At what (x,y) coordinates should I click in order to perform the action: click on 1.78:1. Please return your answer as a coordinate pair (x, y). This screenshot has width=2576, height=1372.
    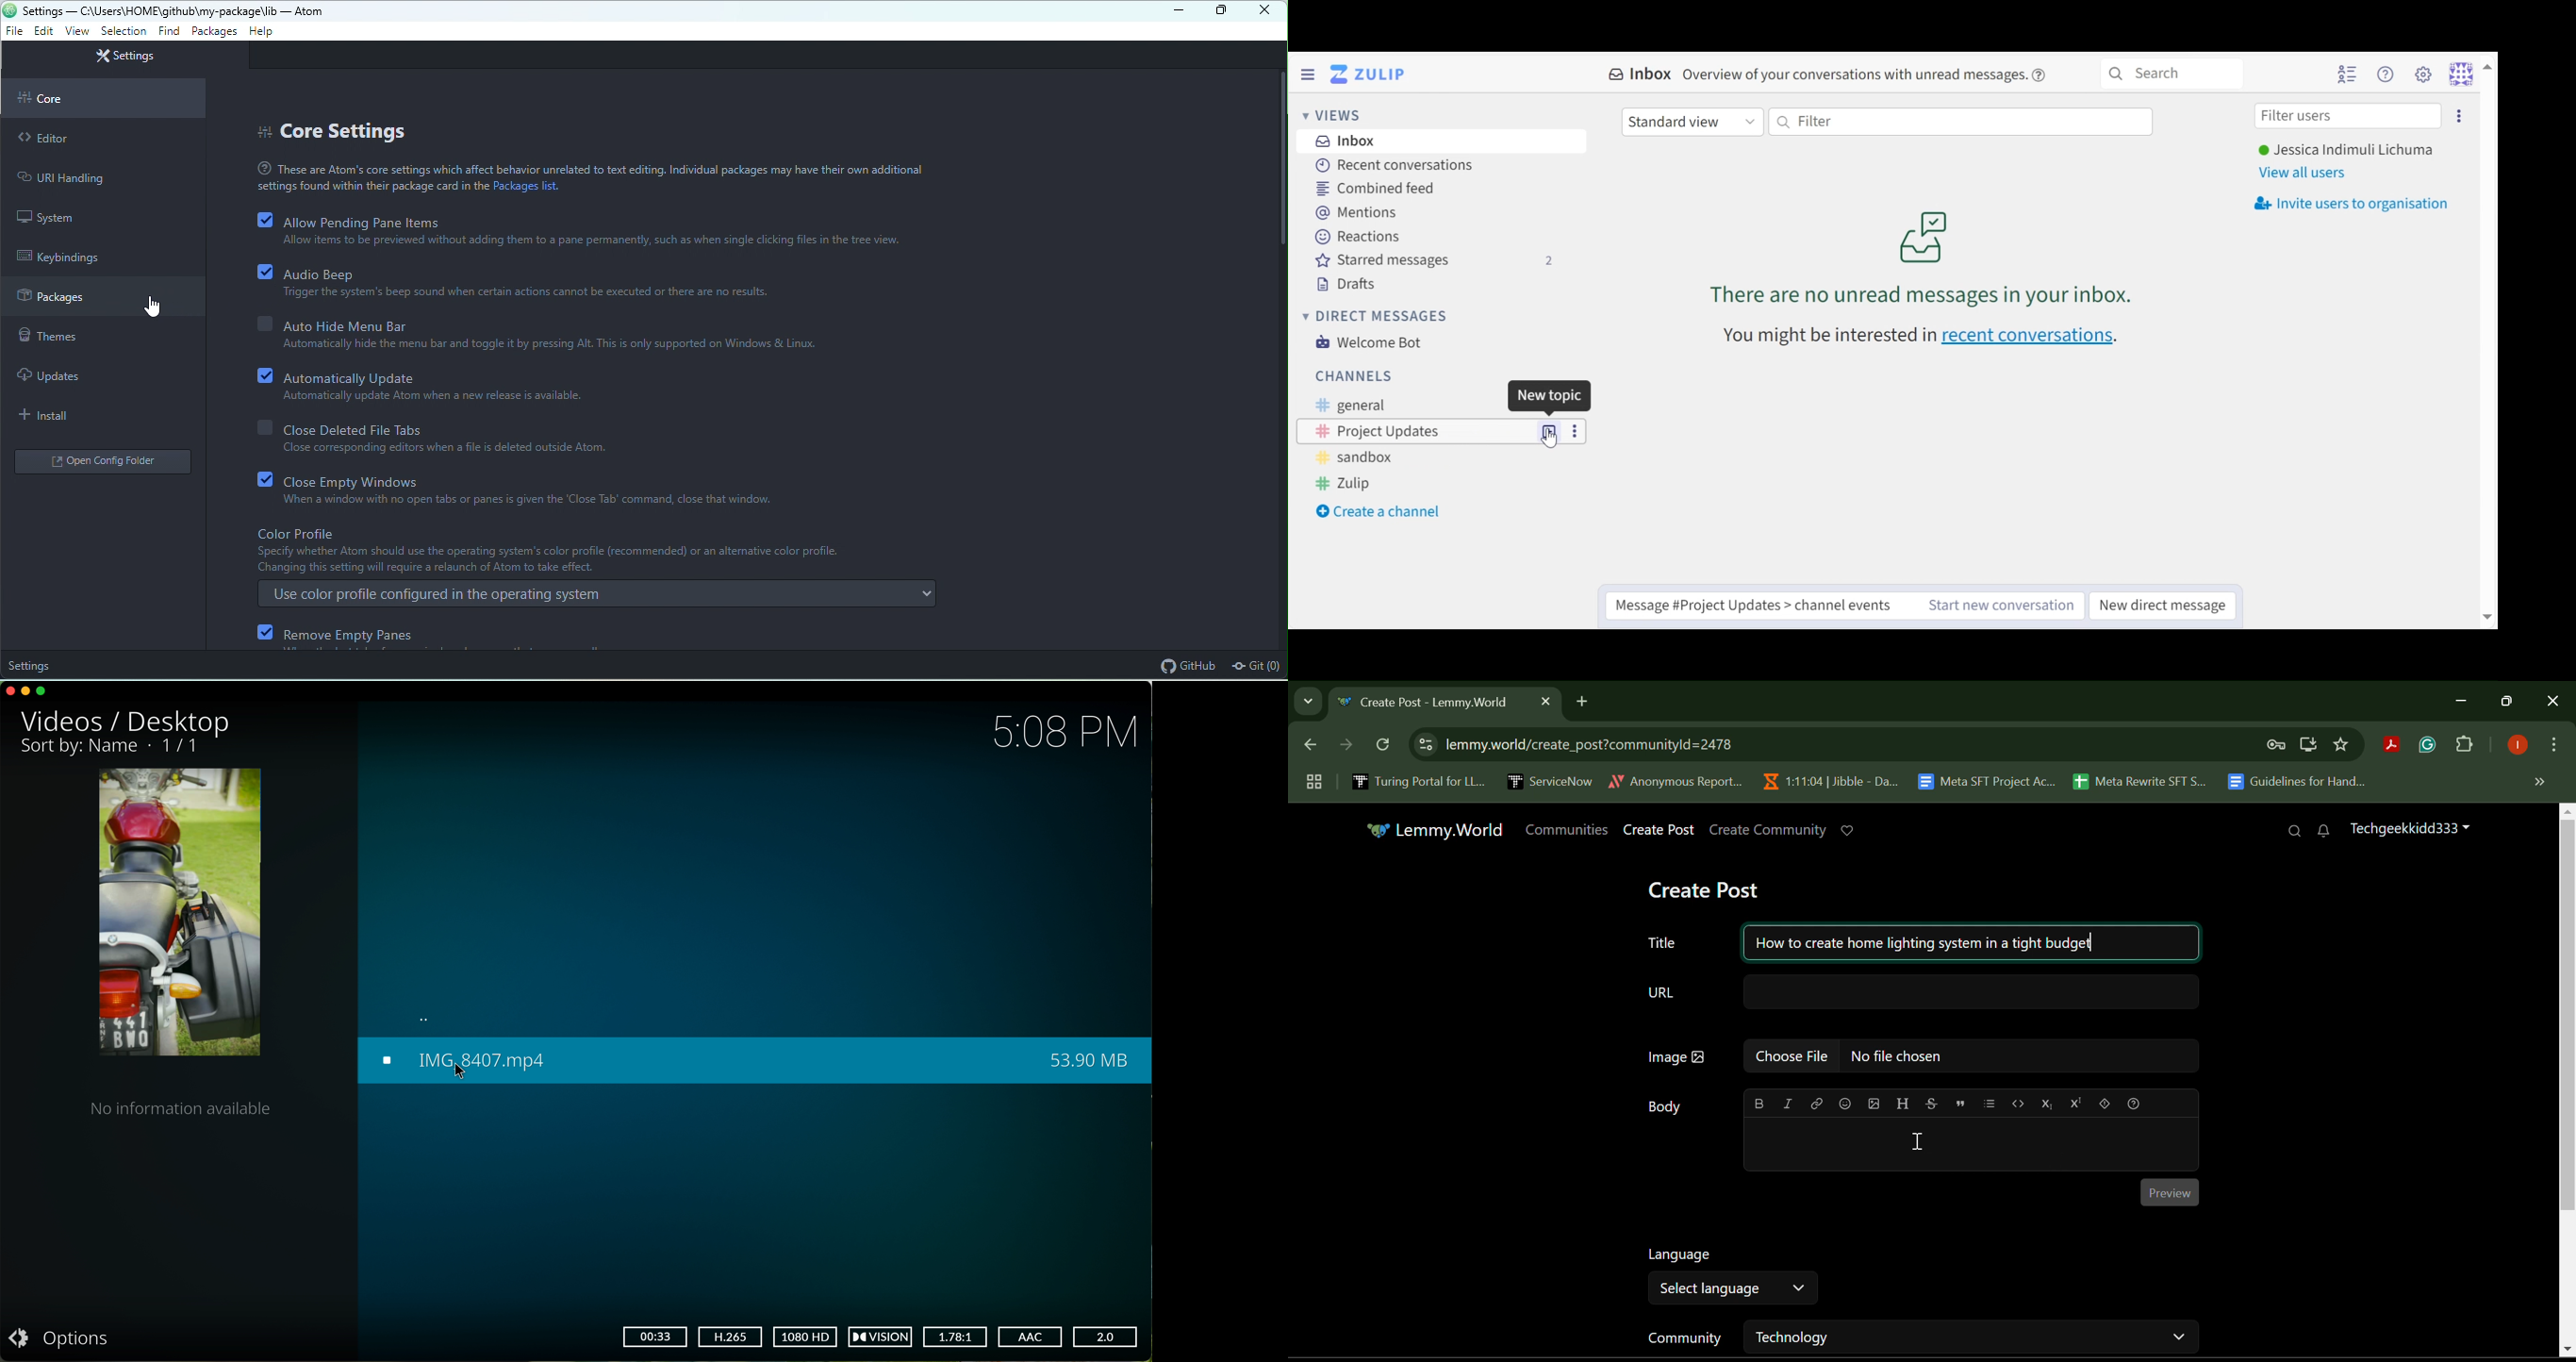
    Looking at the image, I should click on (956, 1336).